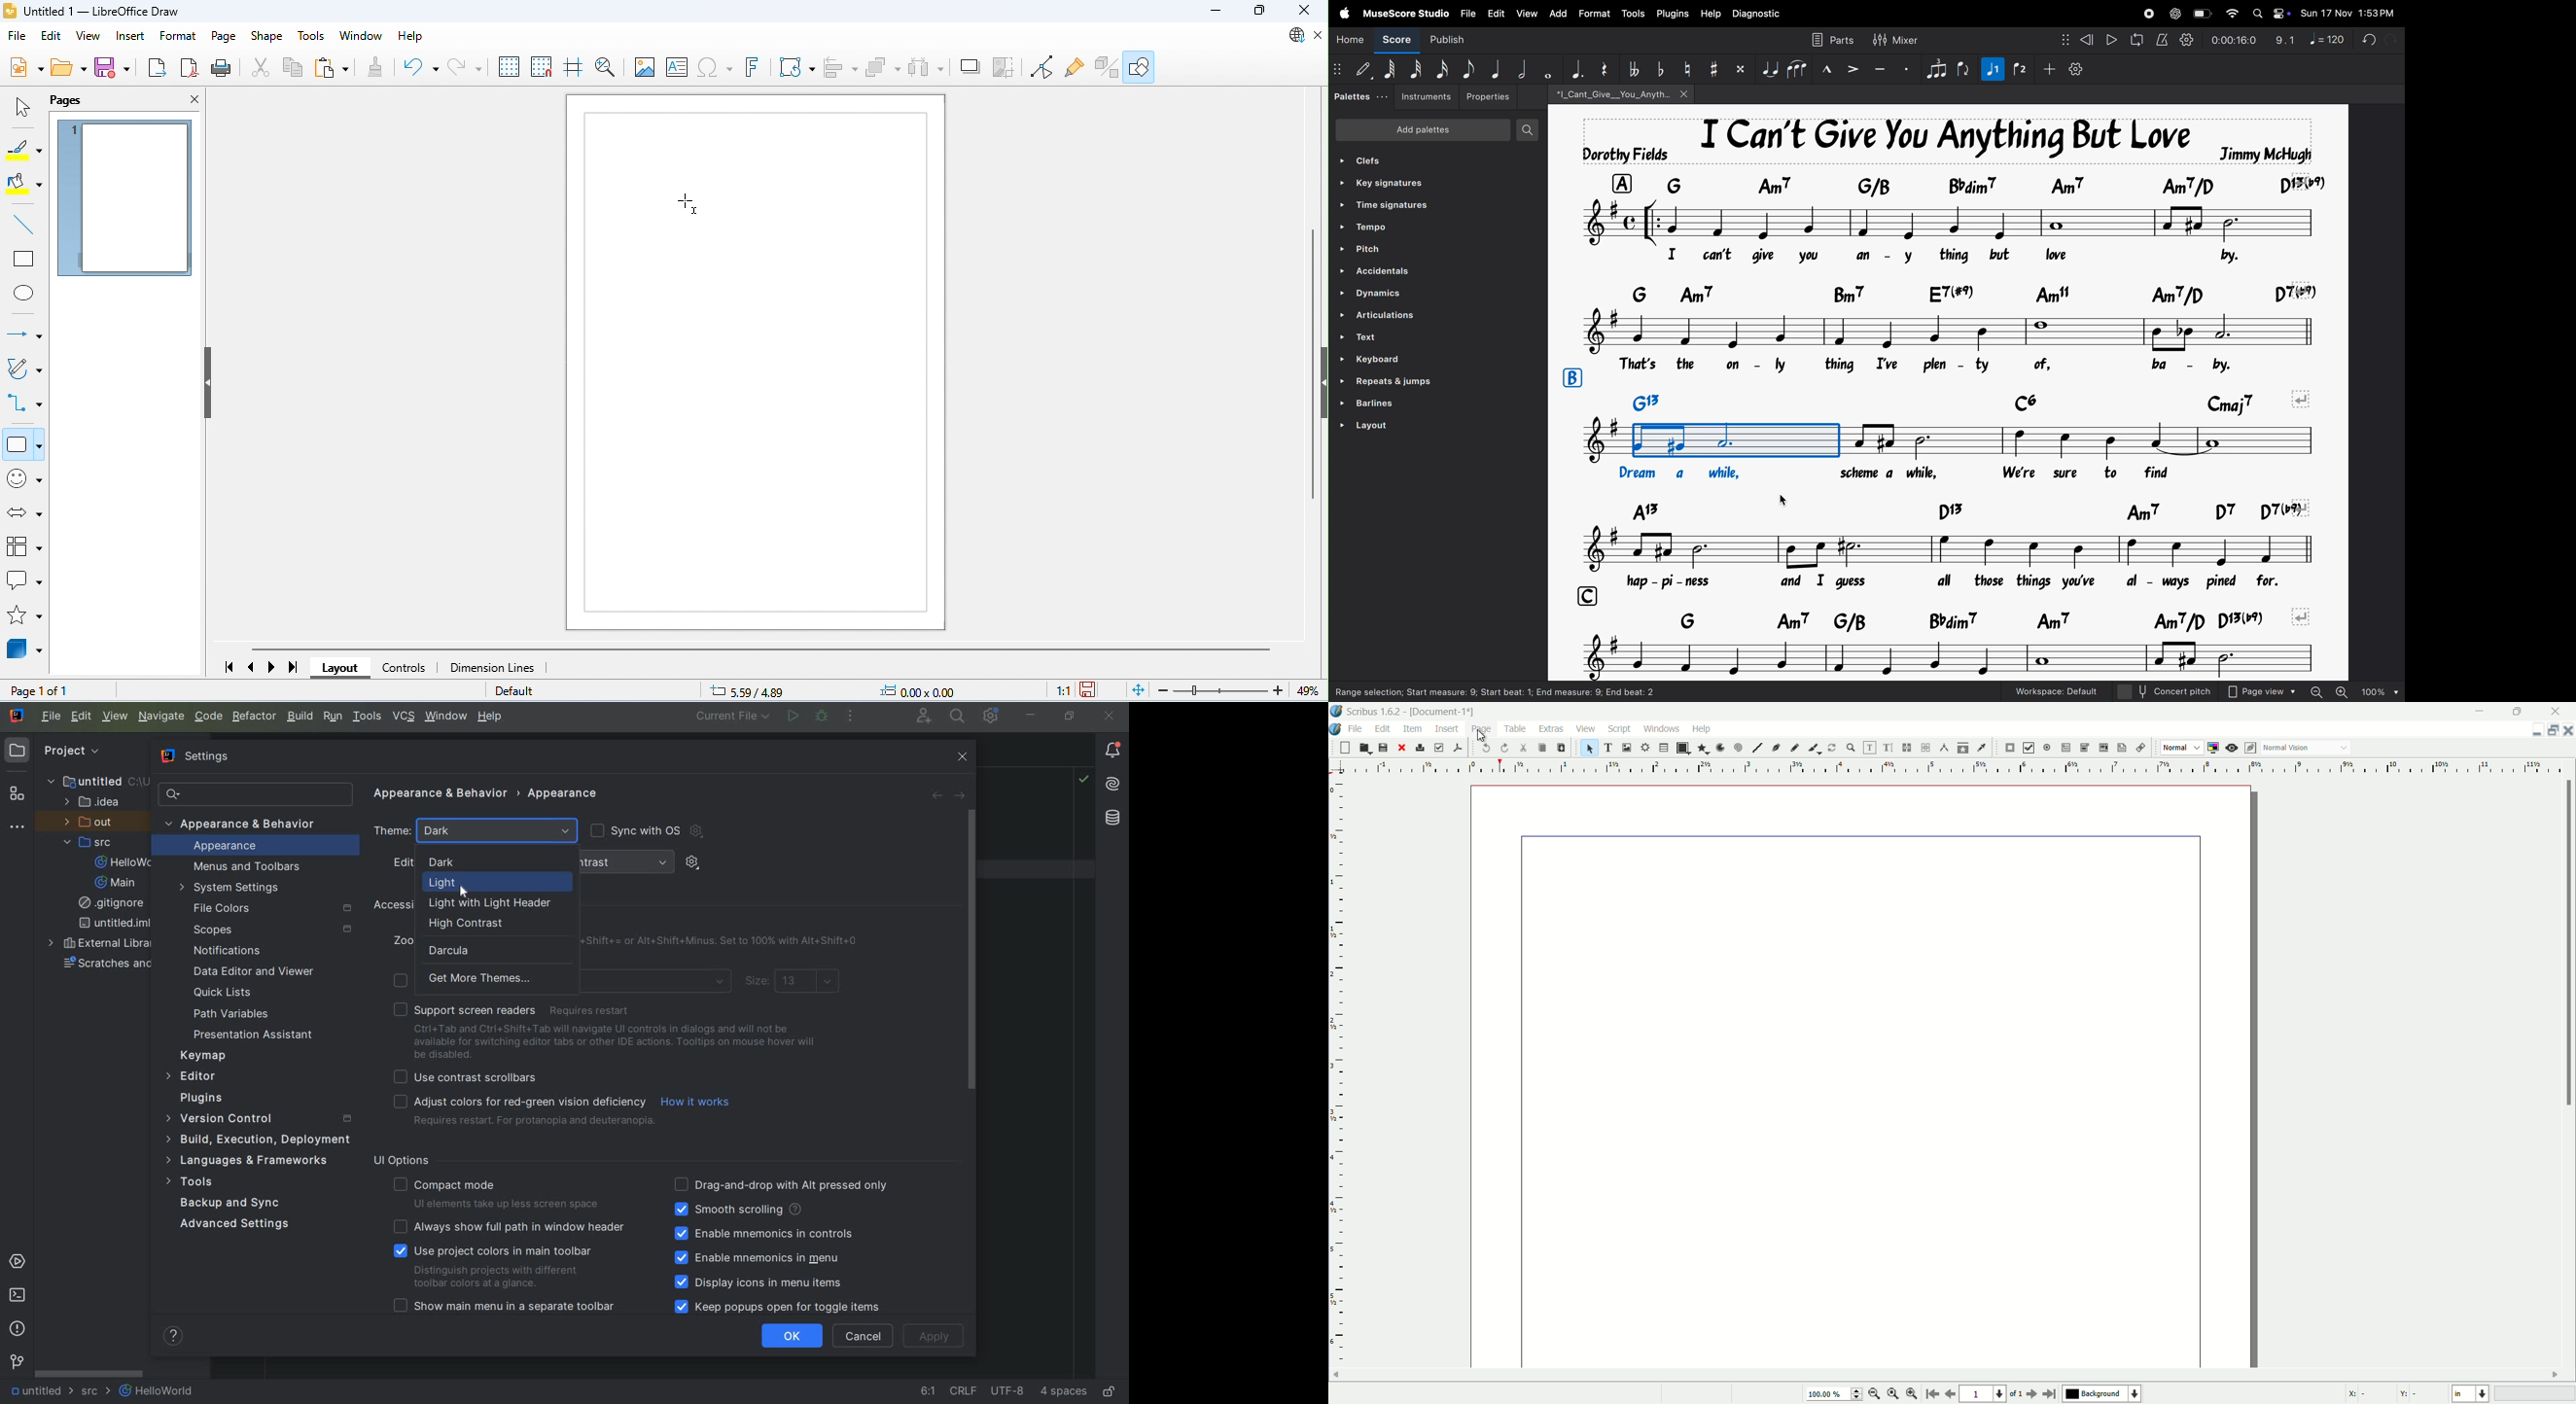 The image size is (2576, 1428). What do you see at coordinates (1928, 748) in the screenshot?
I see `unlink text frames` at bounding box center [1928, 748].